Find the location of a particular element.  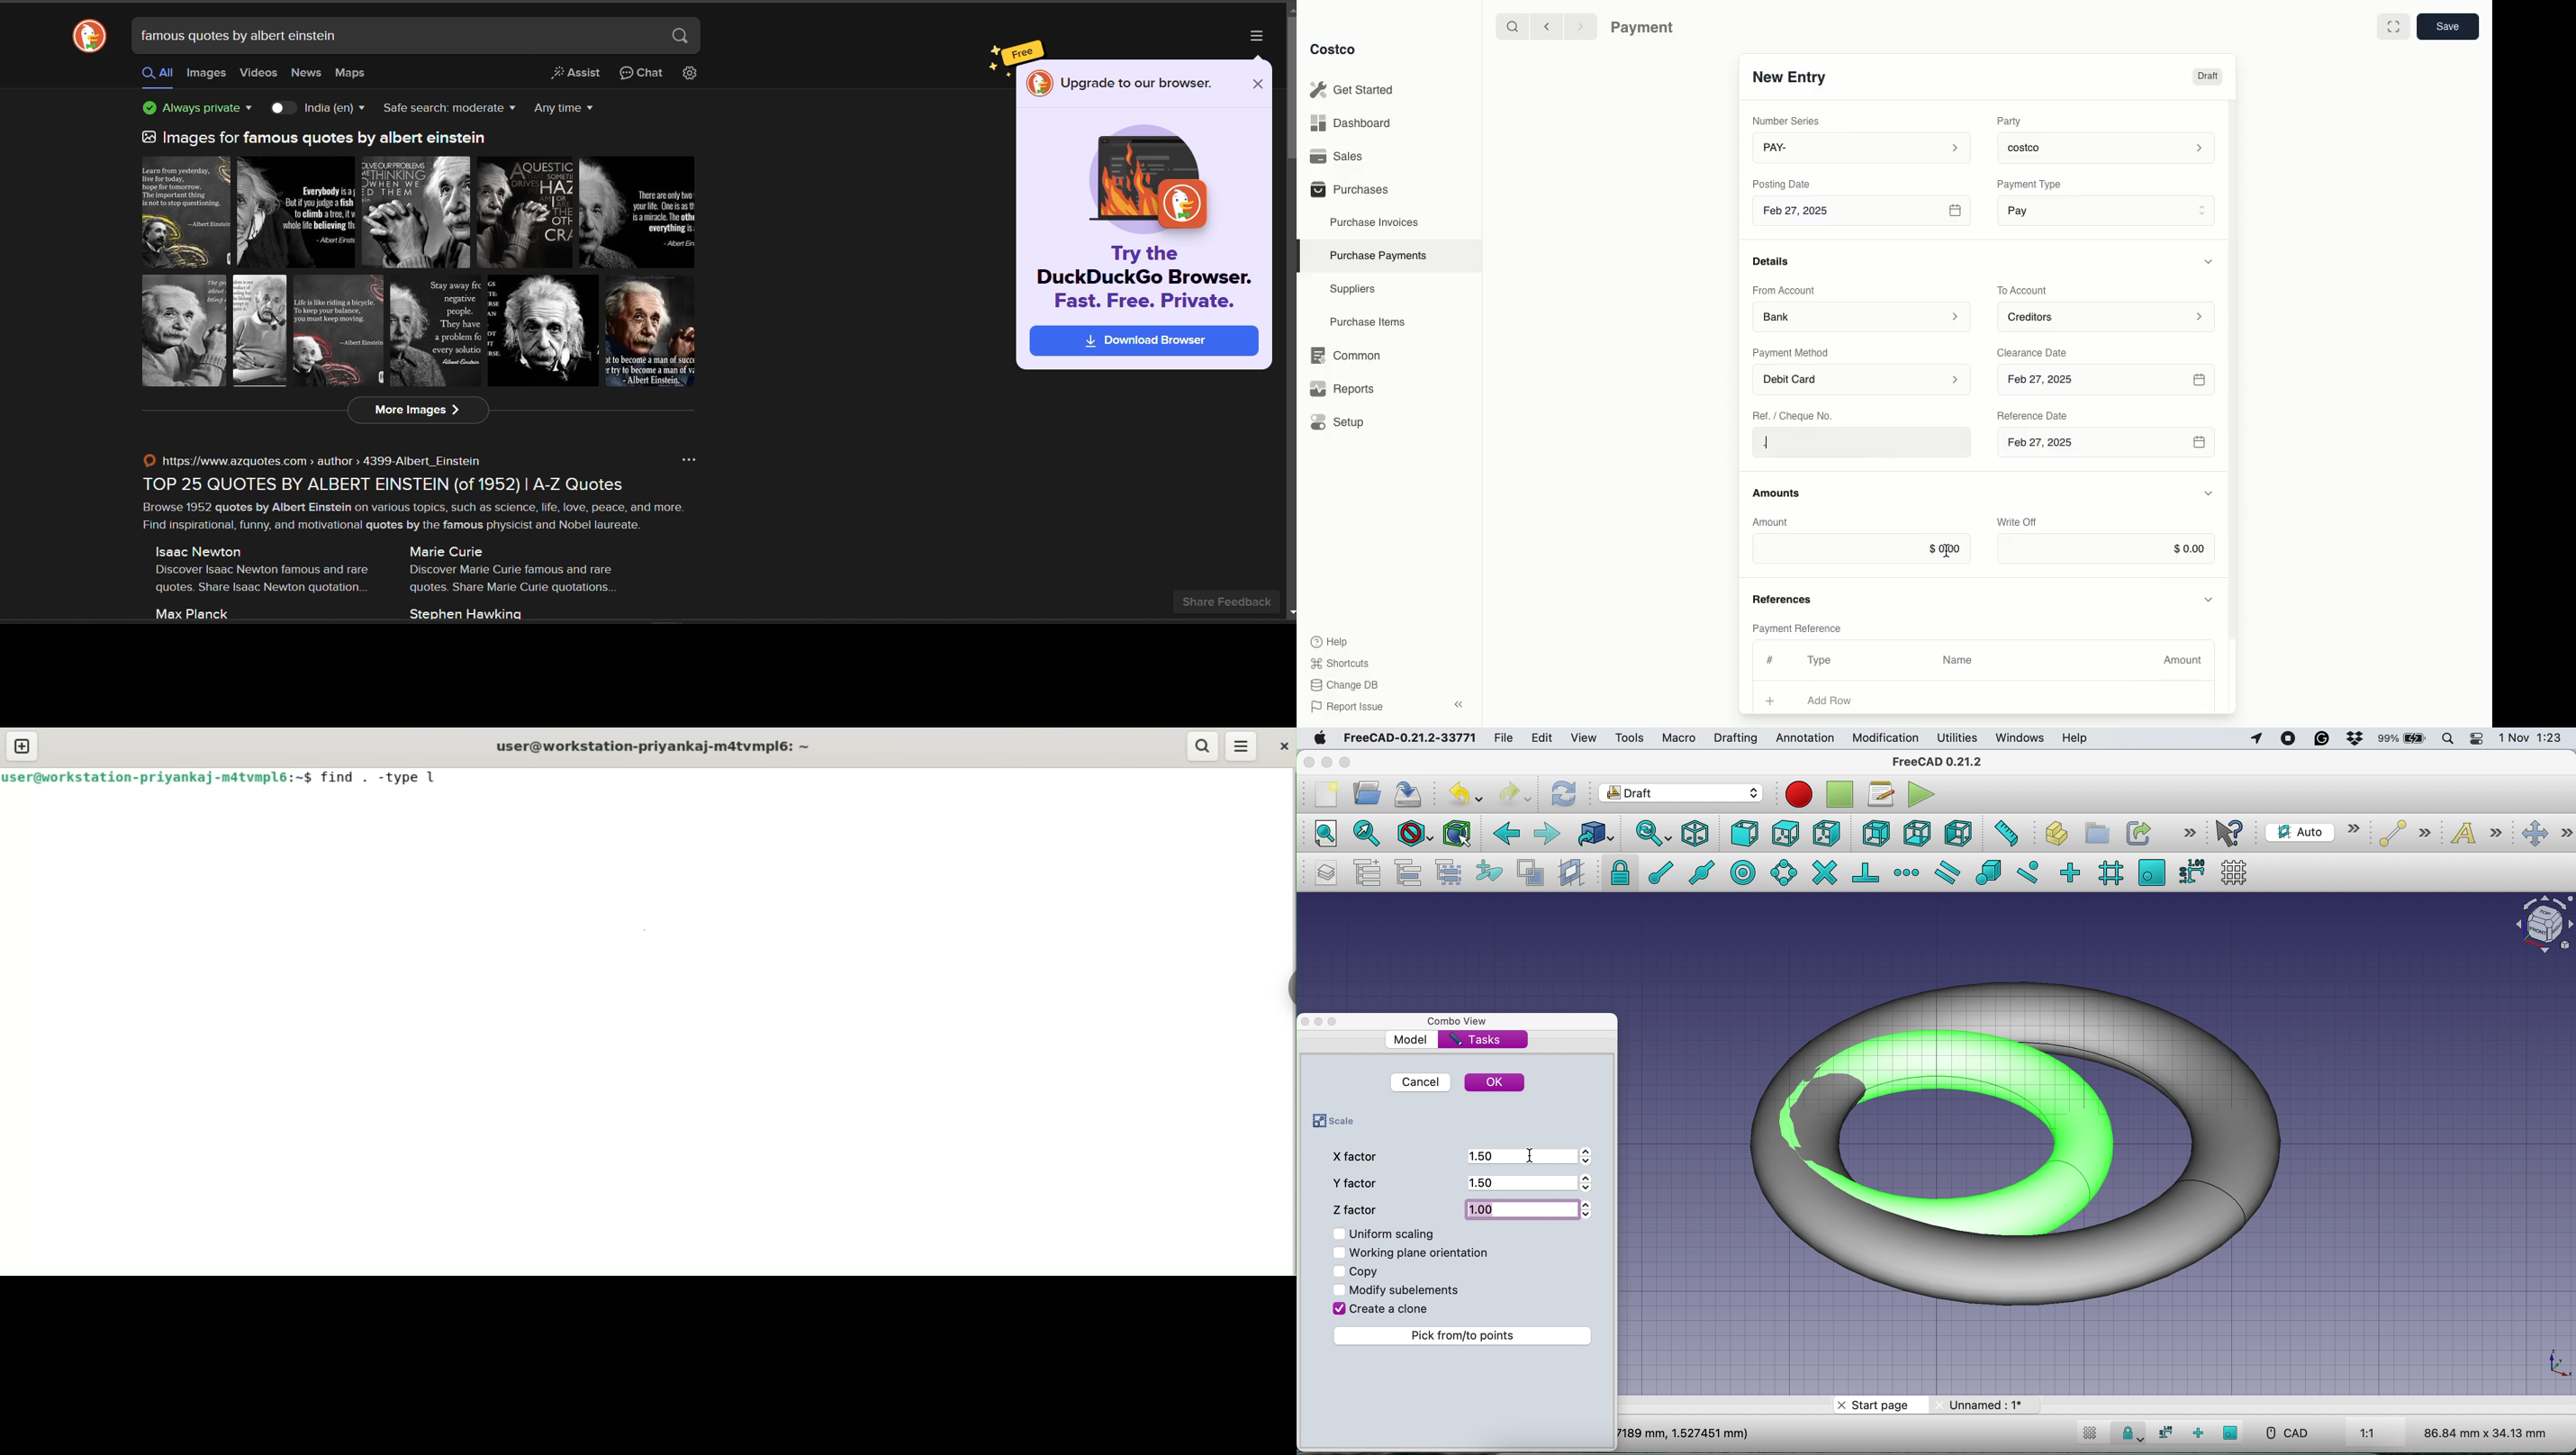

create working plane proxy is located at coordinates (1570, 872).